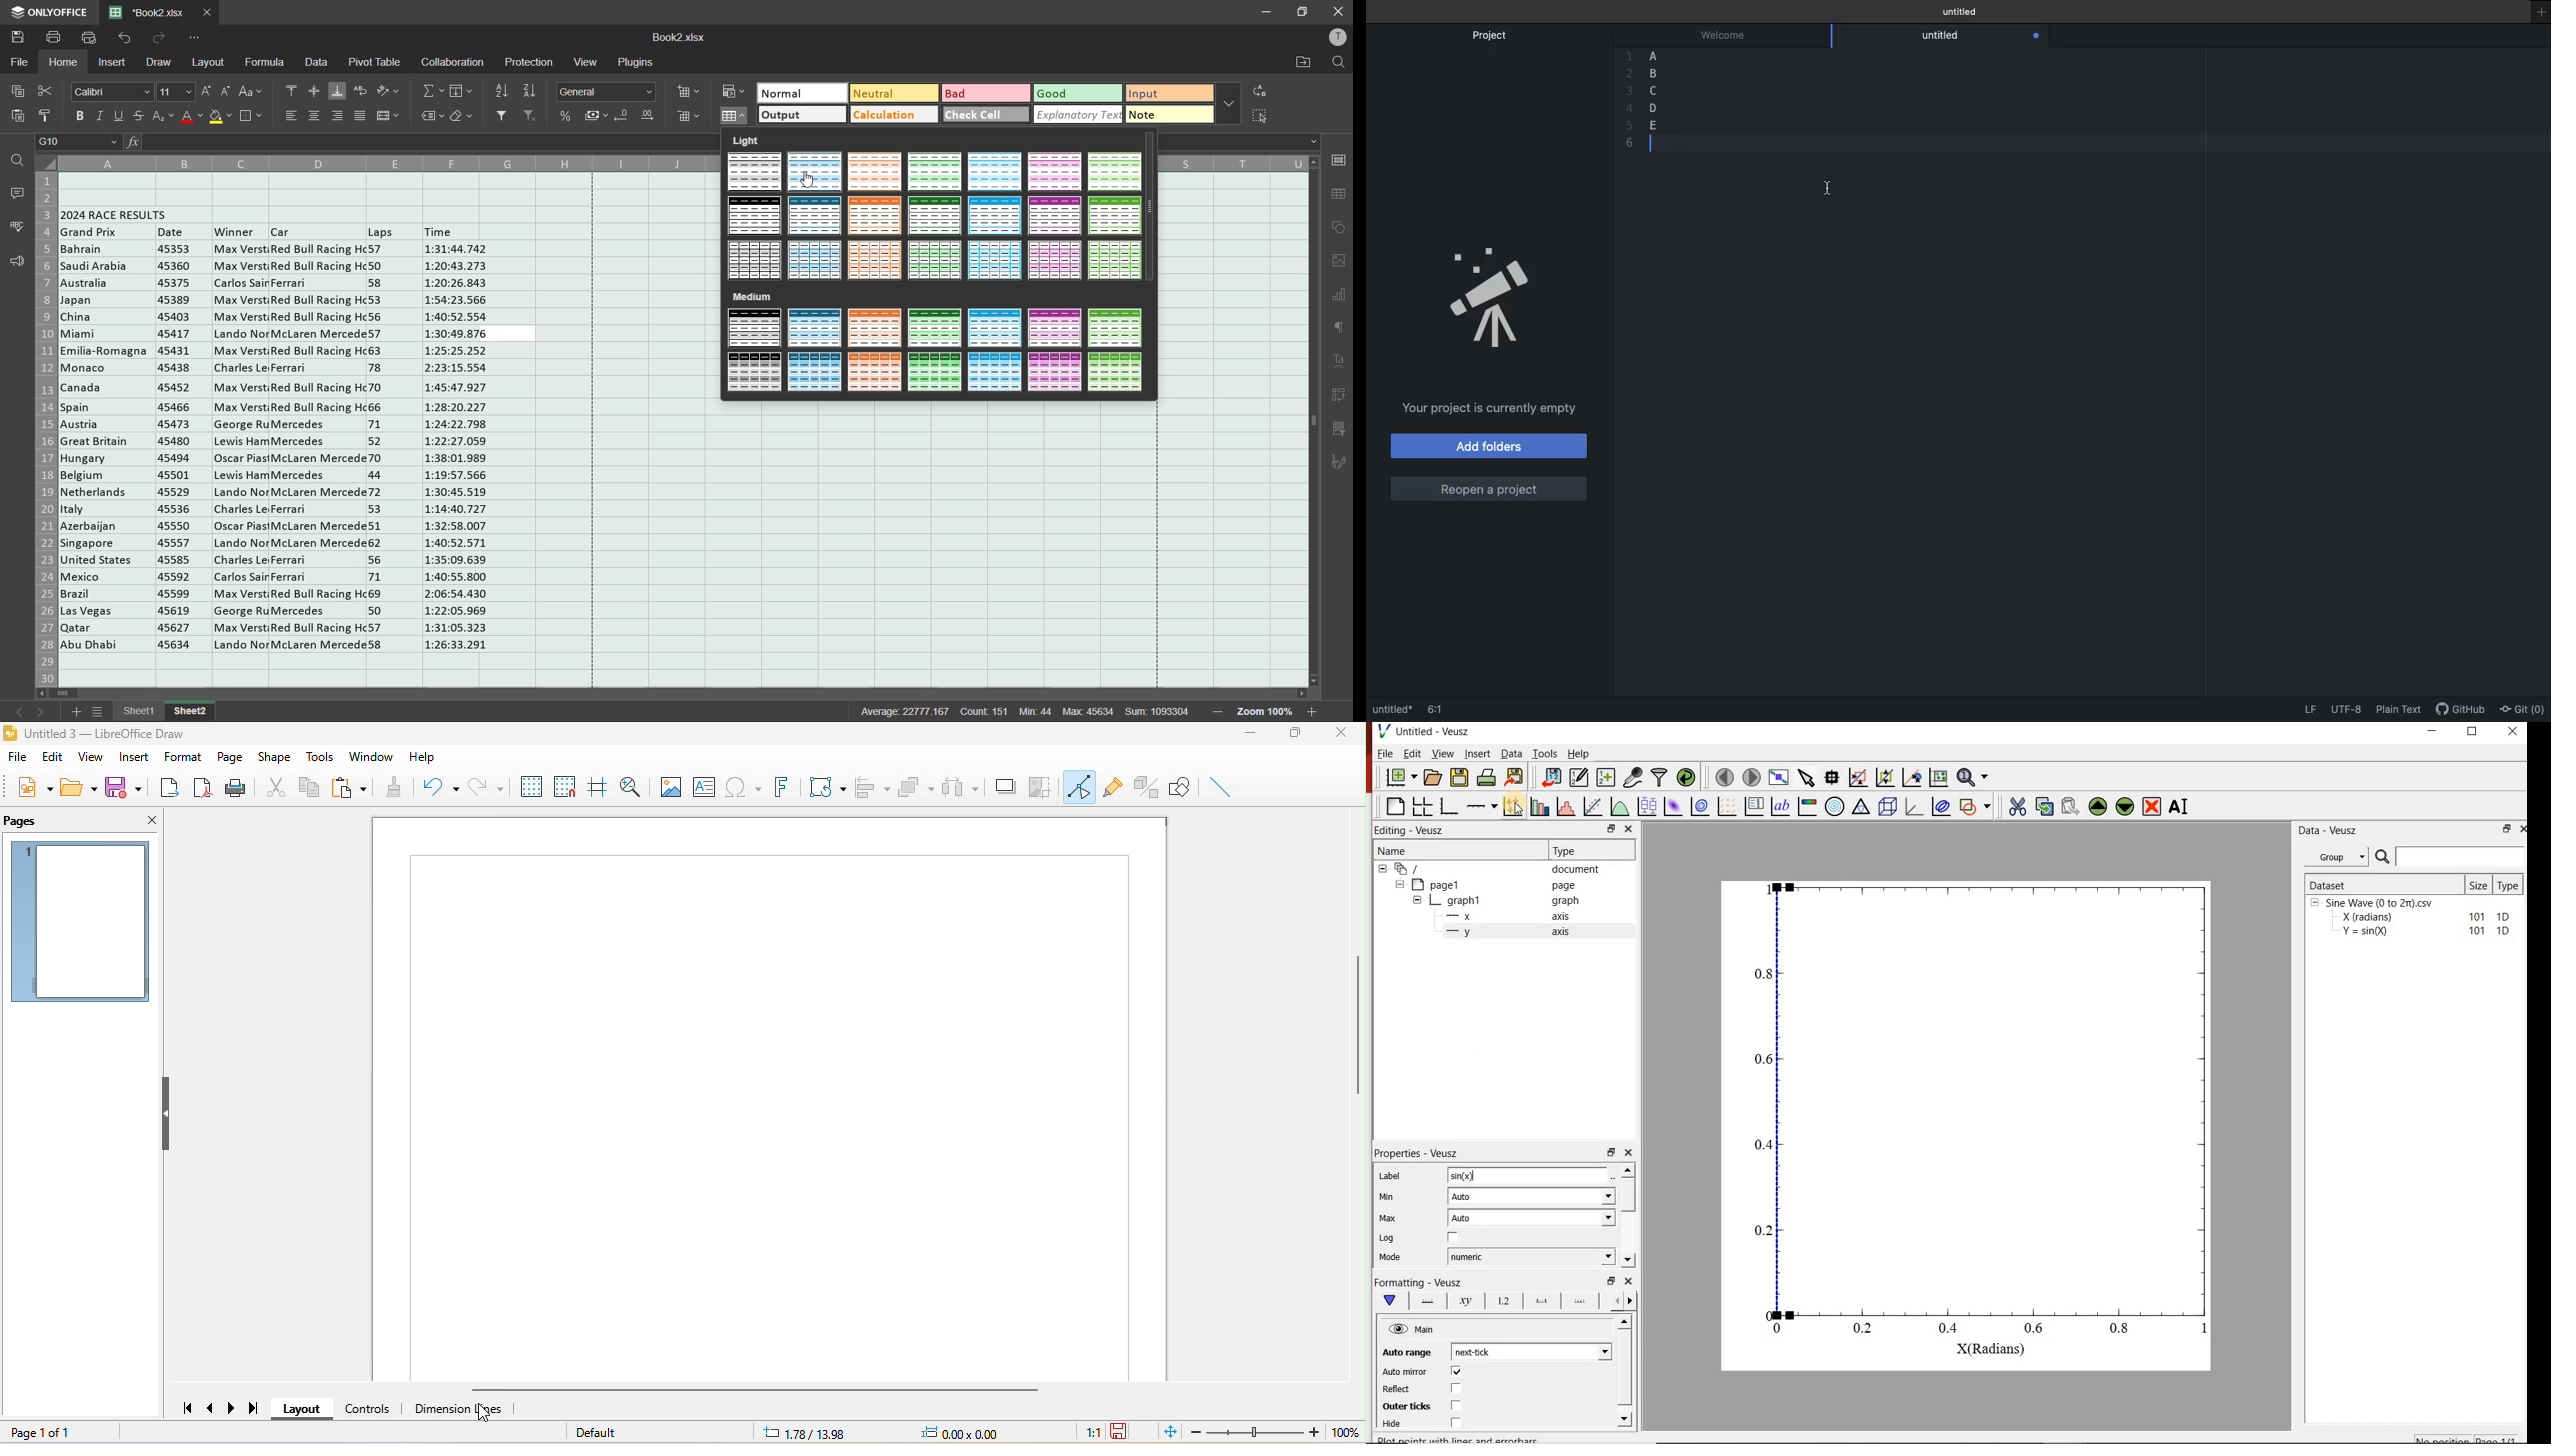  What do you see at coordinates (1337, 332) in the screenshot?
I see `paragraph` at bounding box center [1337, 332].